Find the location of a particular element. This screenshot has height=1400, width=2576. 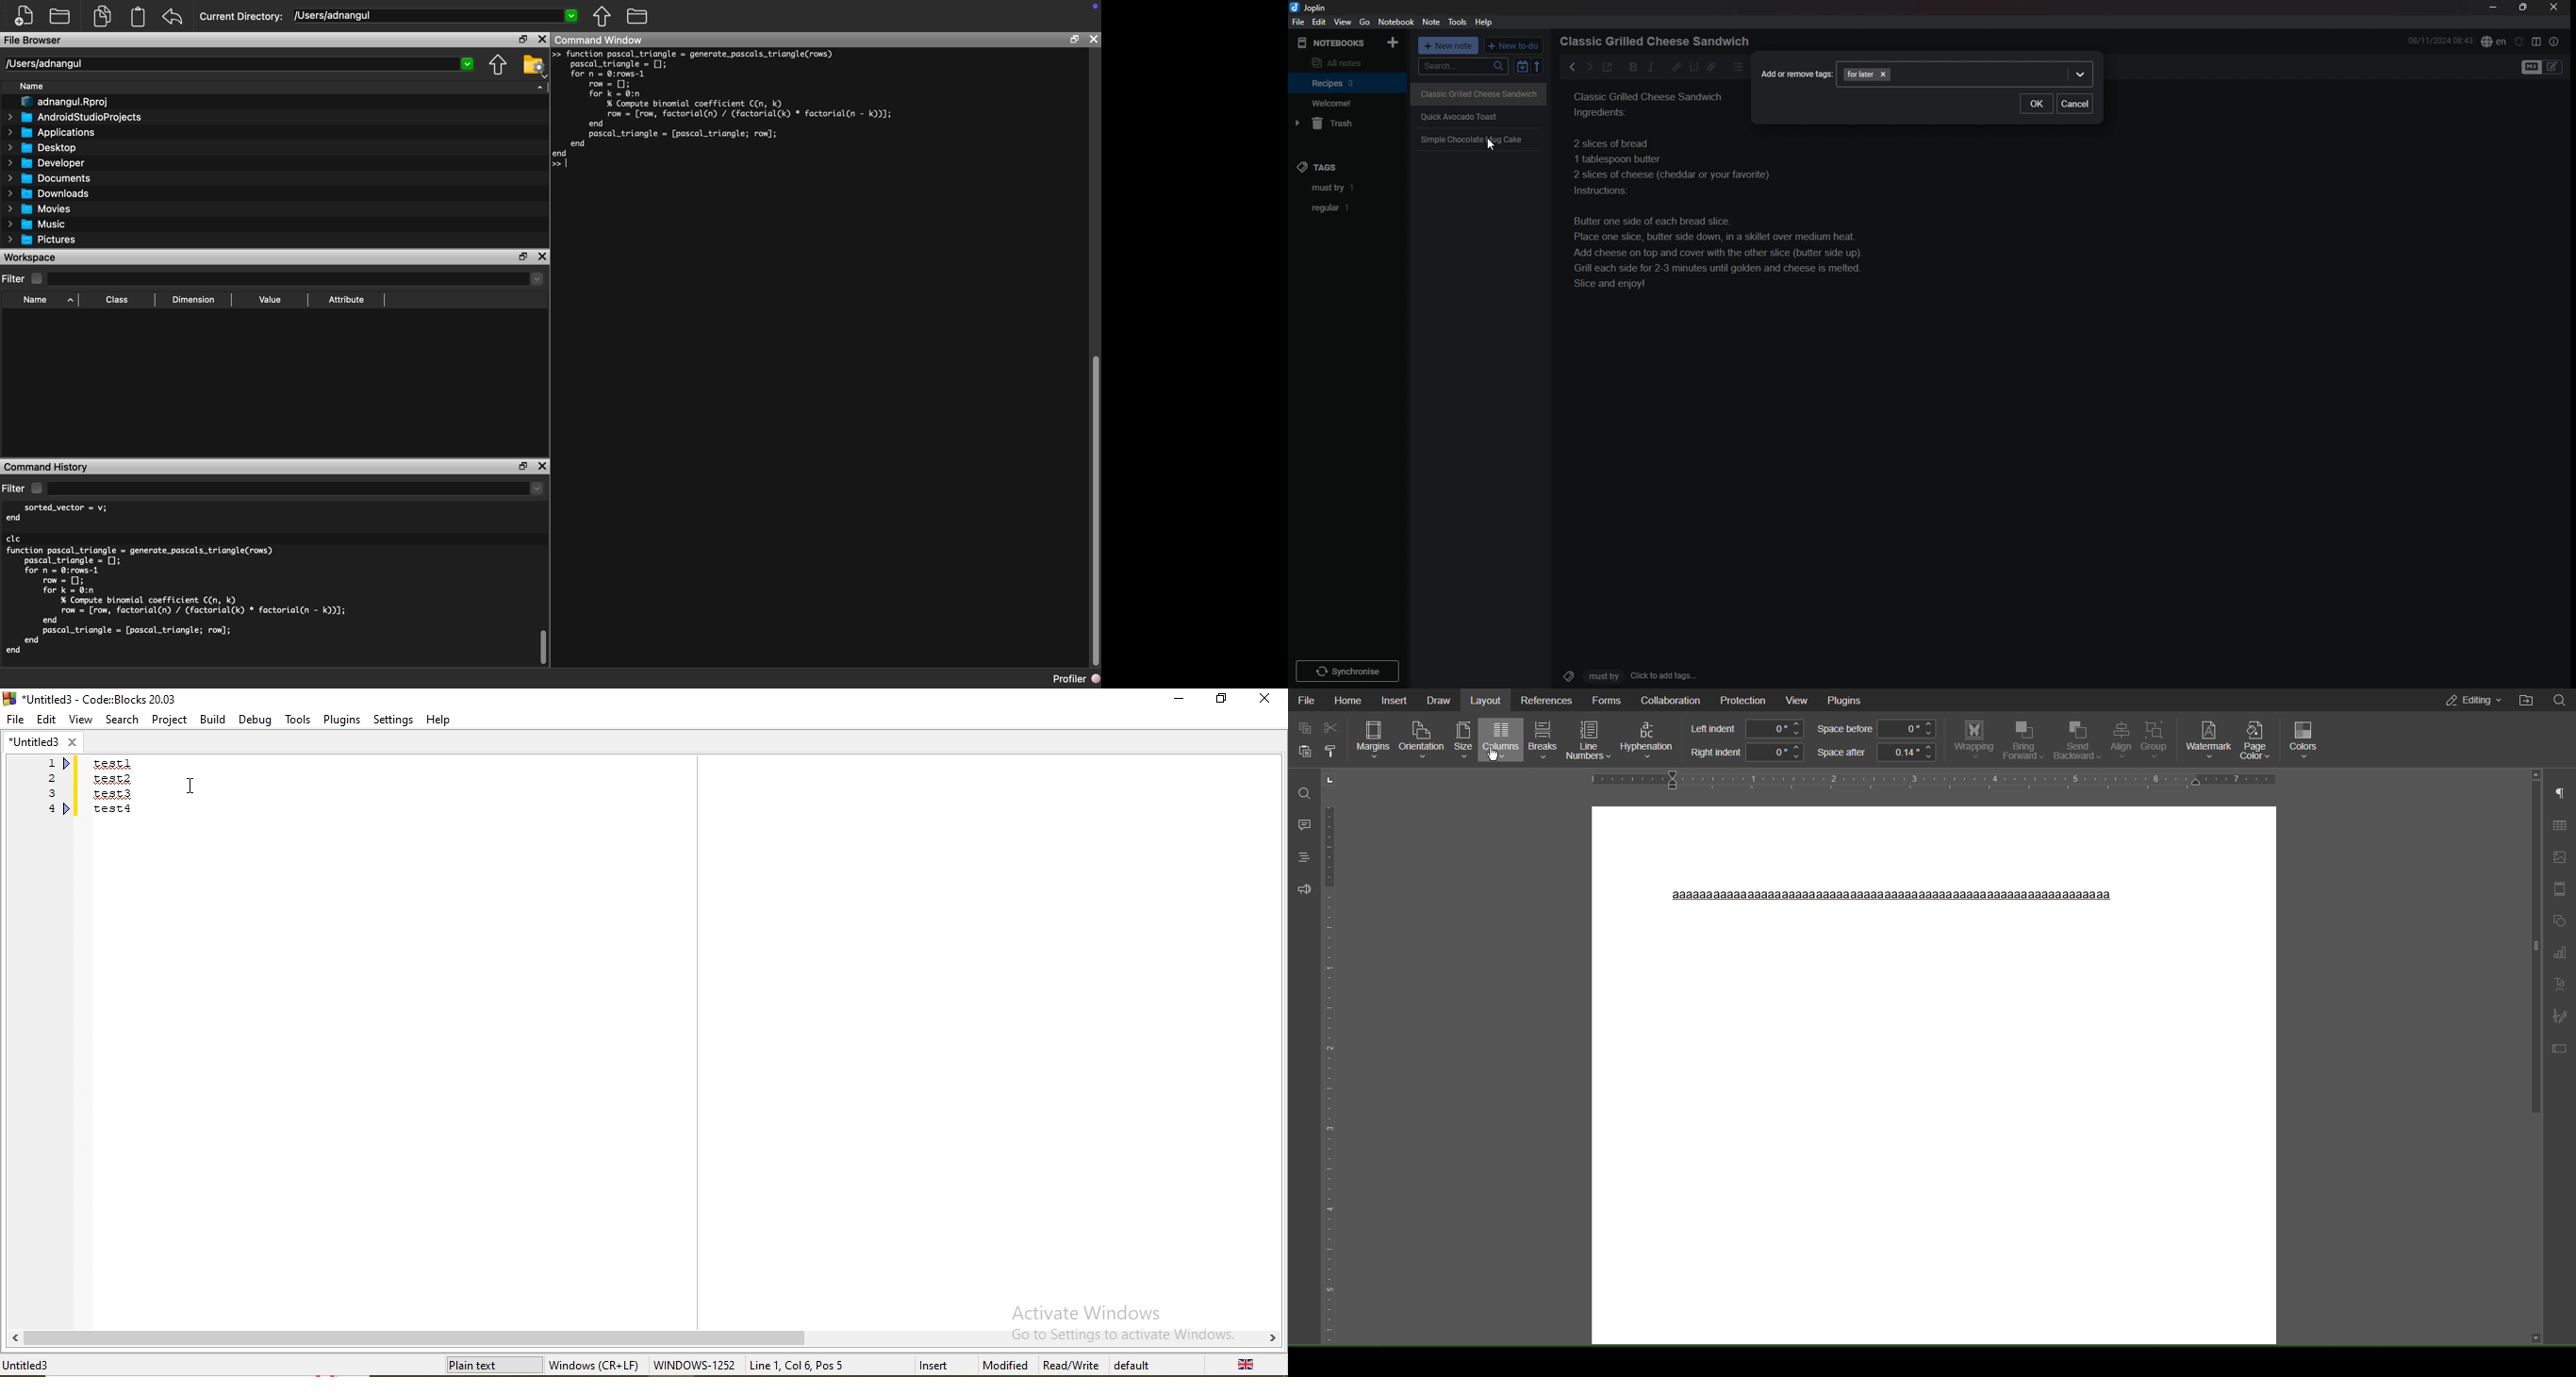

code is located at coordinates (1694, 67).